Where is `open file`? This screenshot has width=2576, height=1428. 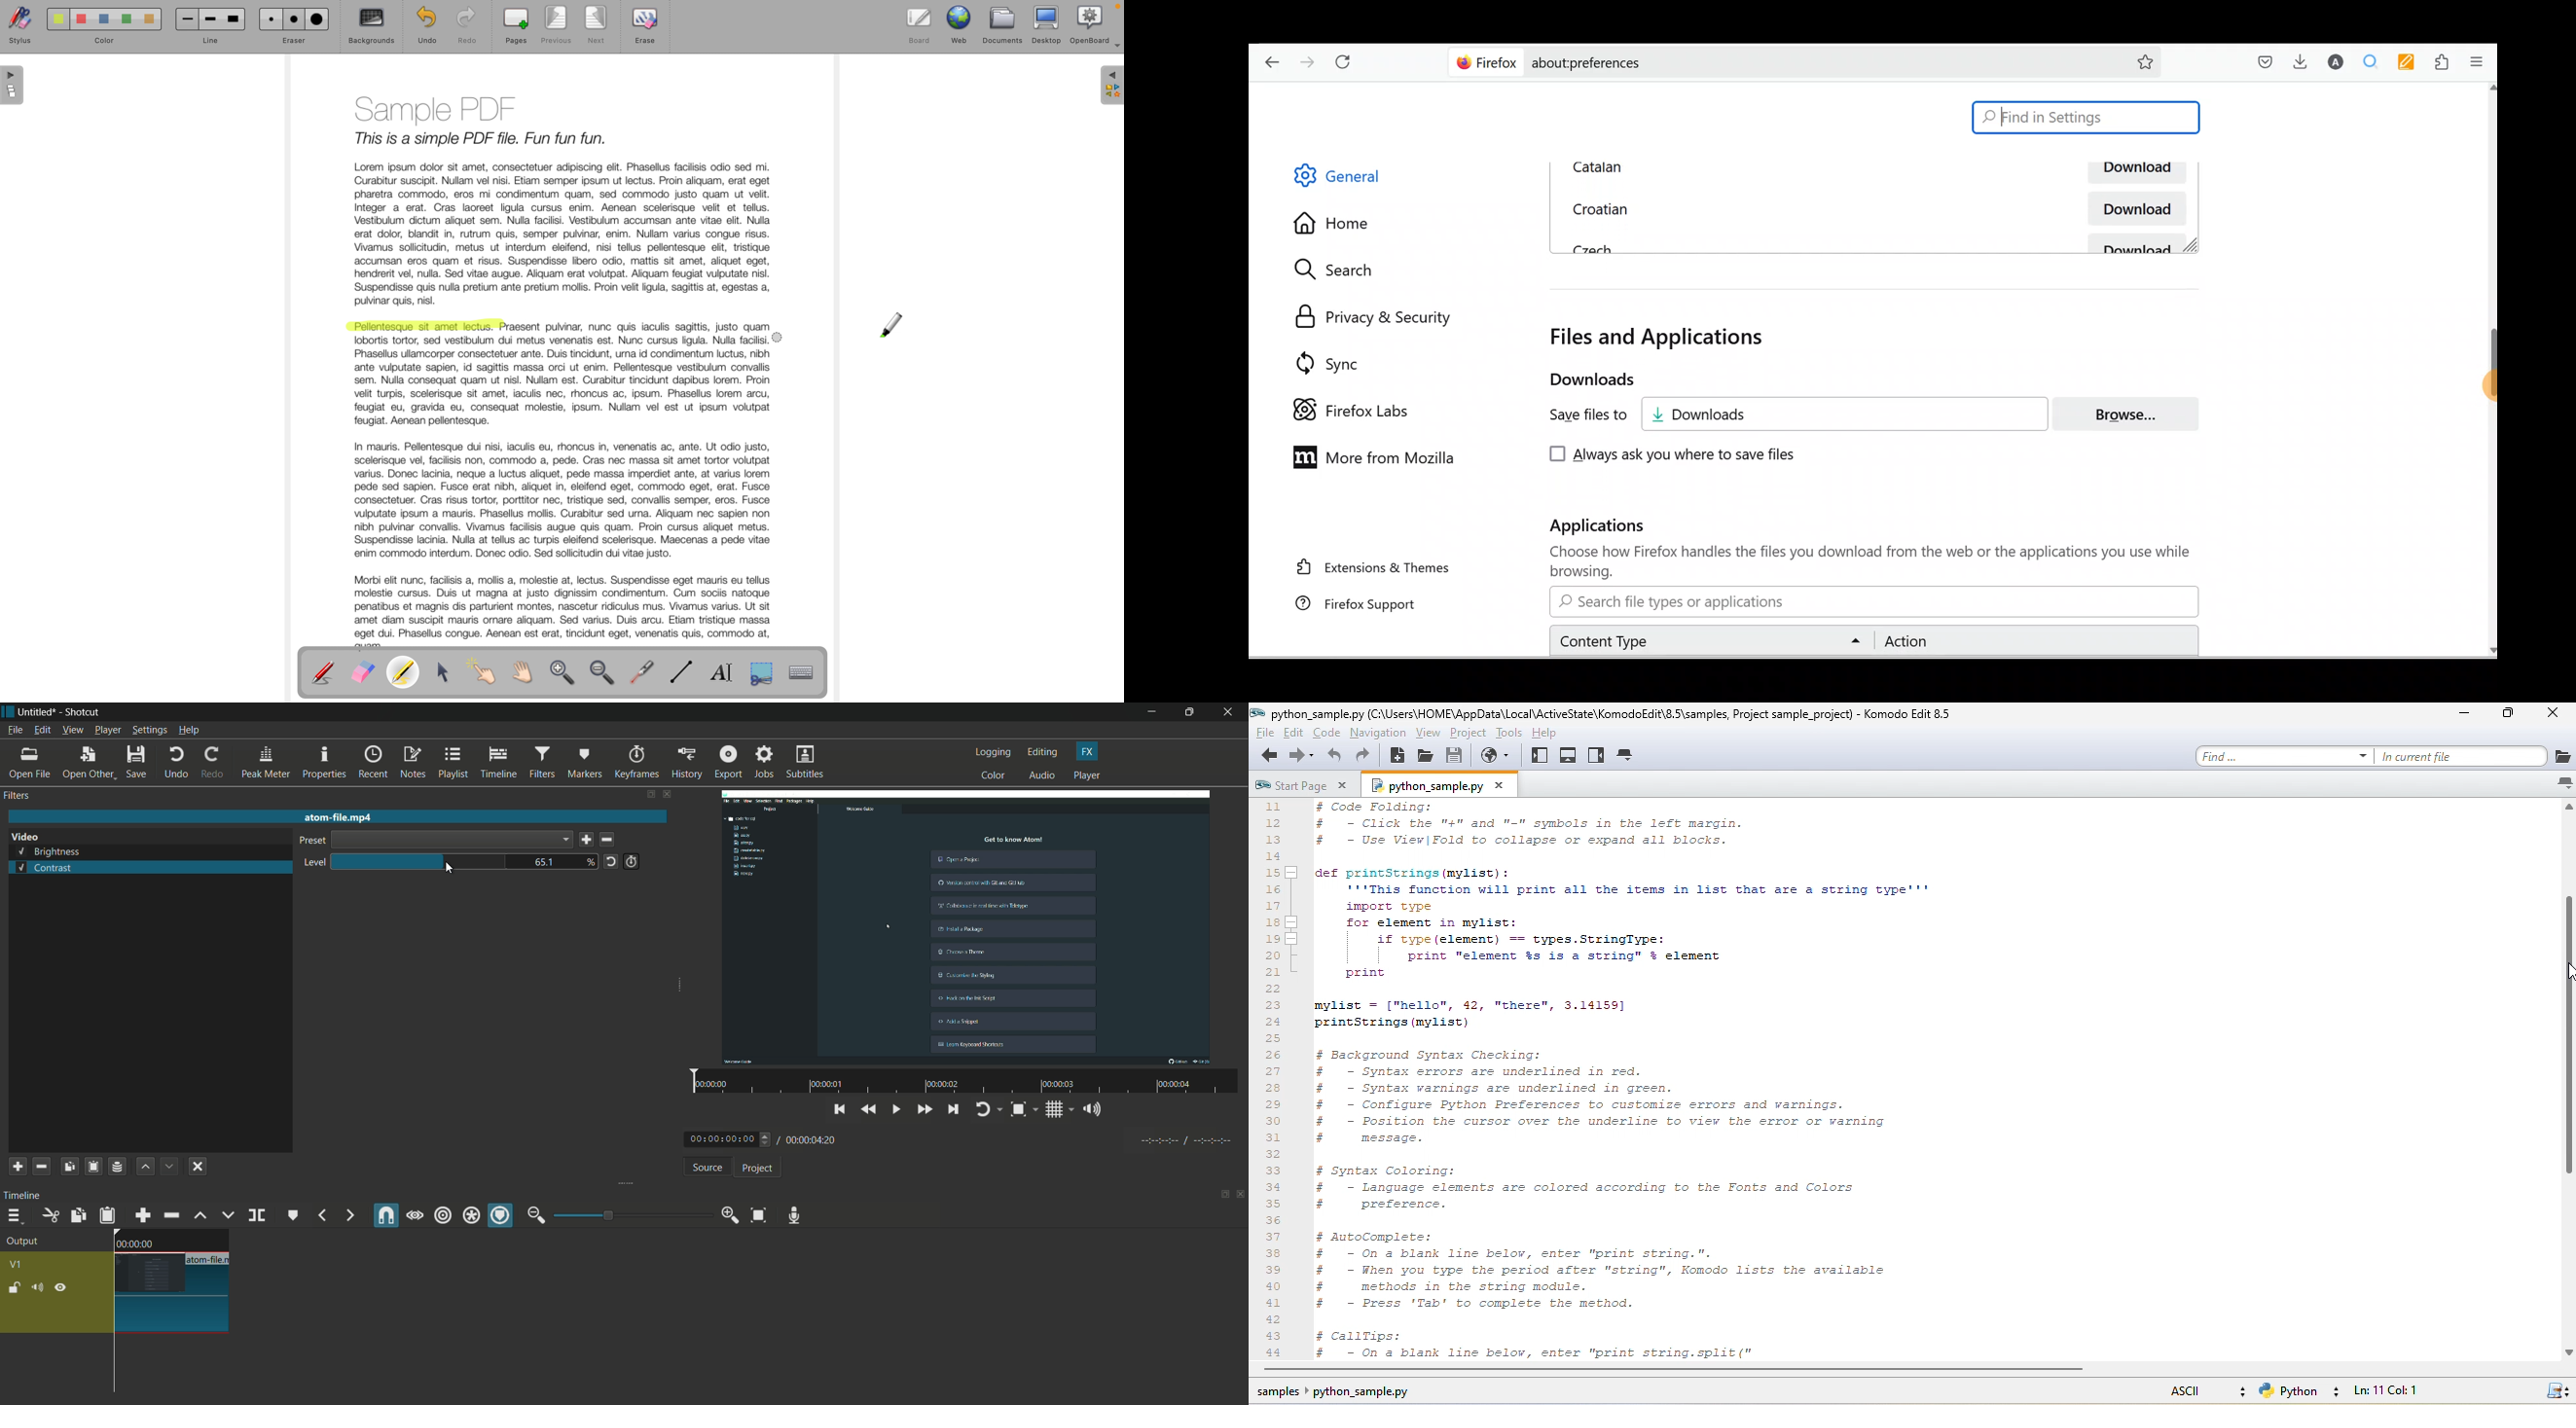 open file is located at coordinates (31, 763).